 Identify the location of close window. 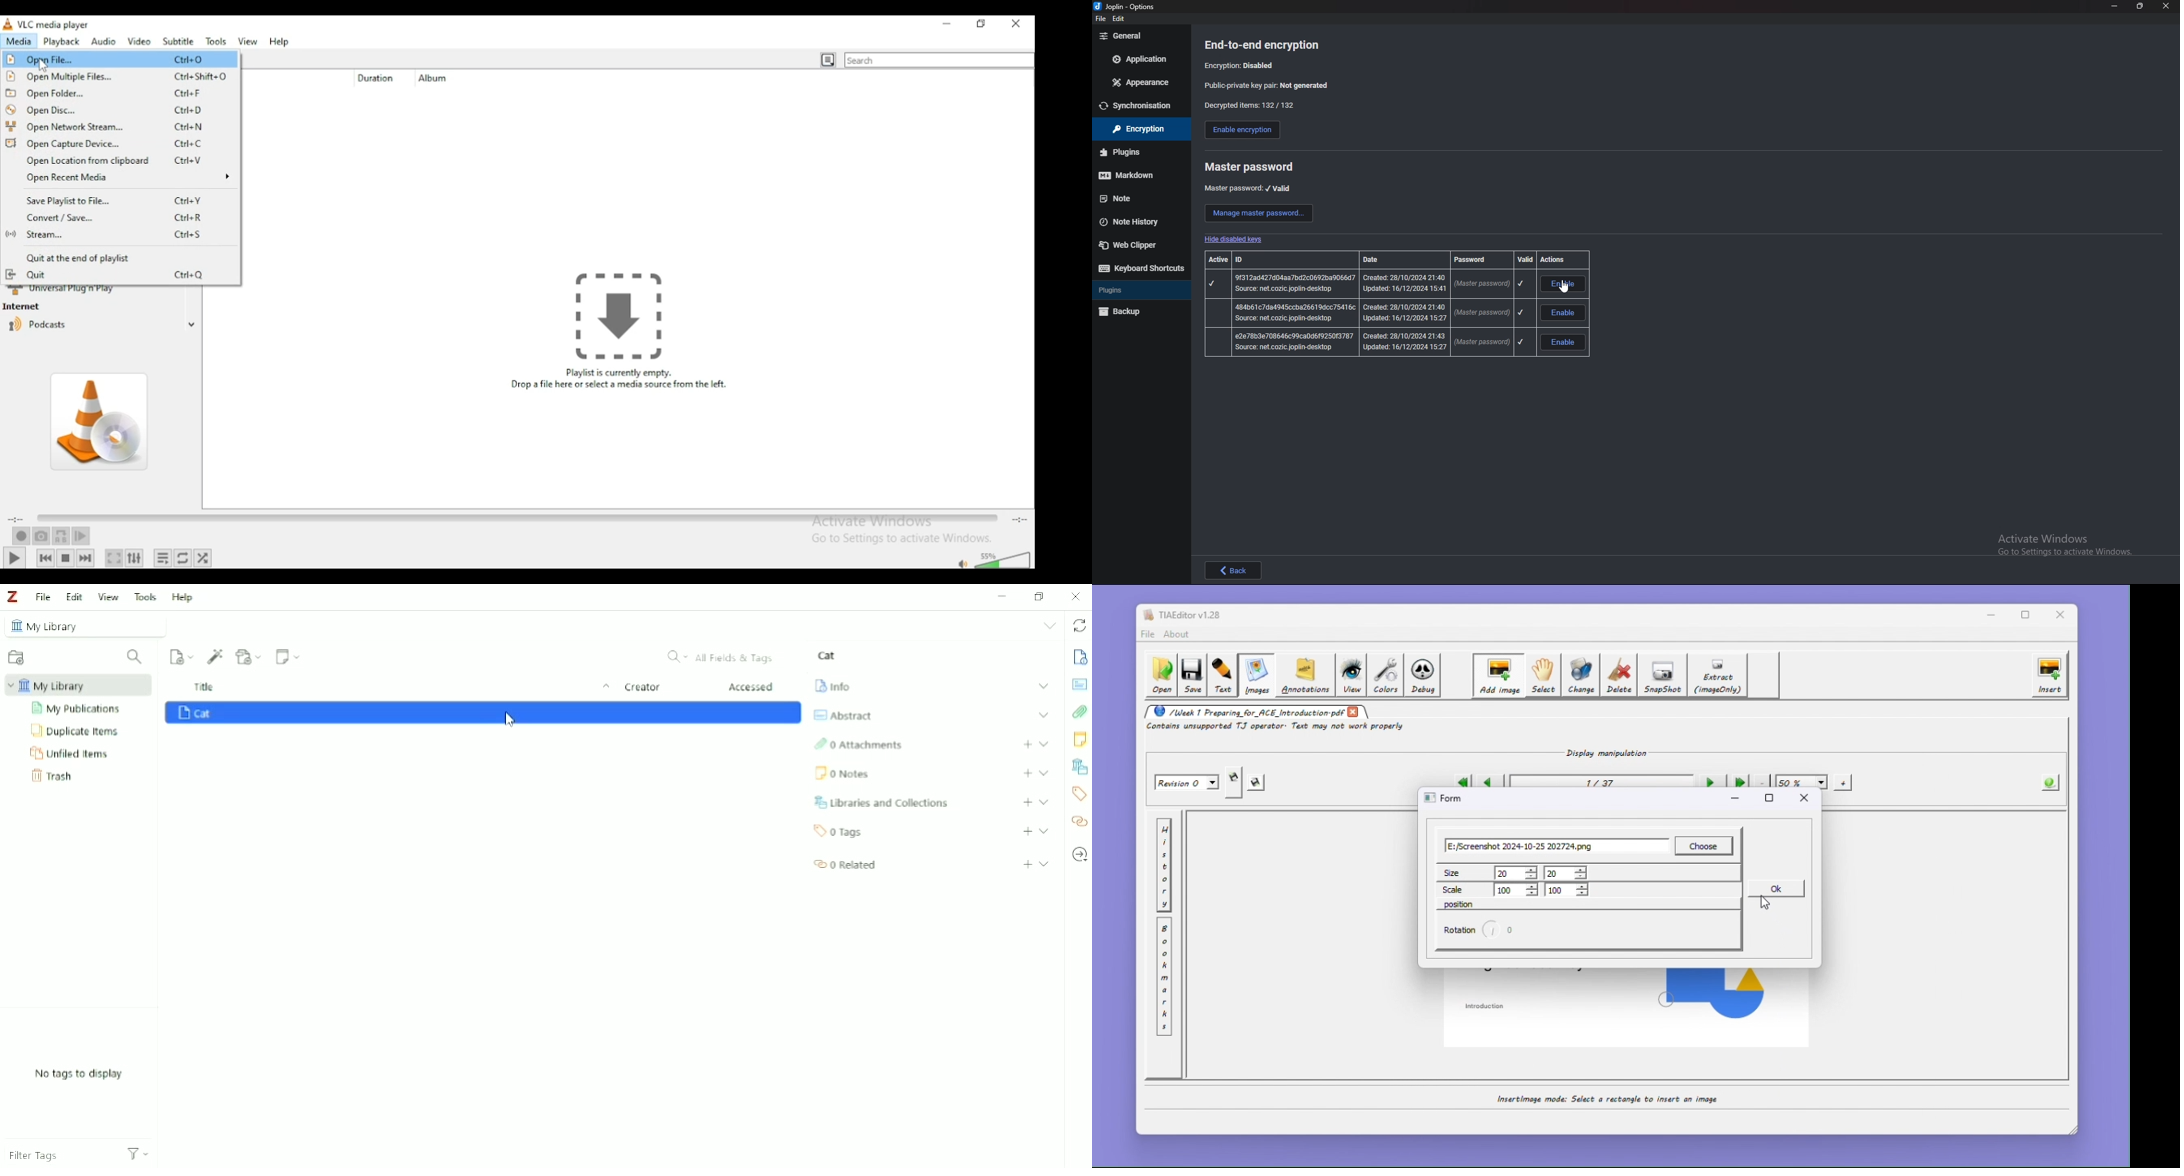
(1016, 24).